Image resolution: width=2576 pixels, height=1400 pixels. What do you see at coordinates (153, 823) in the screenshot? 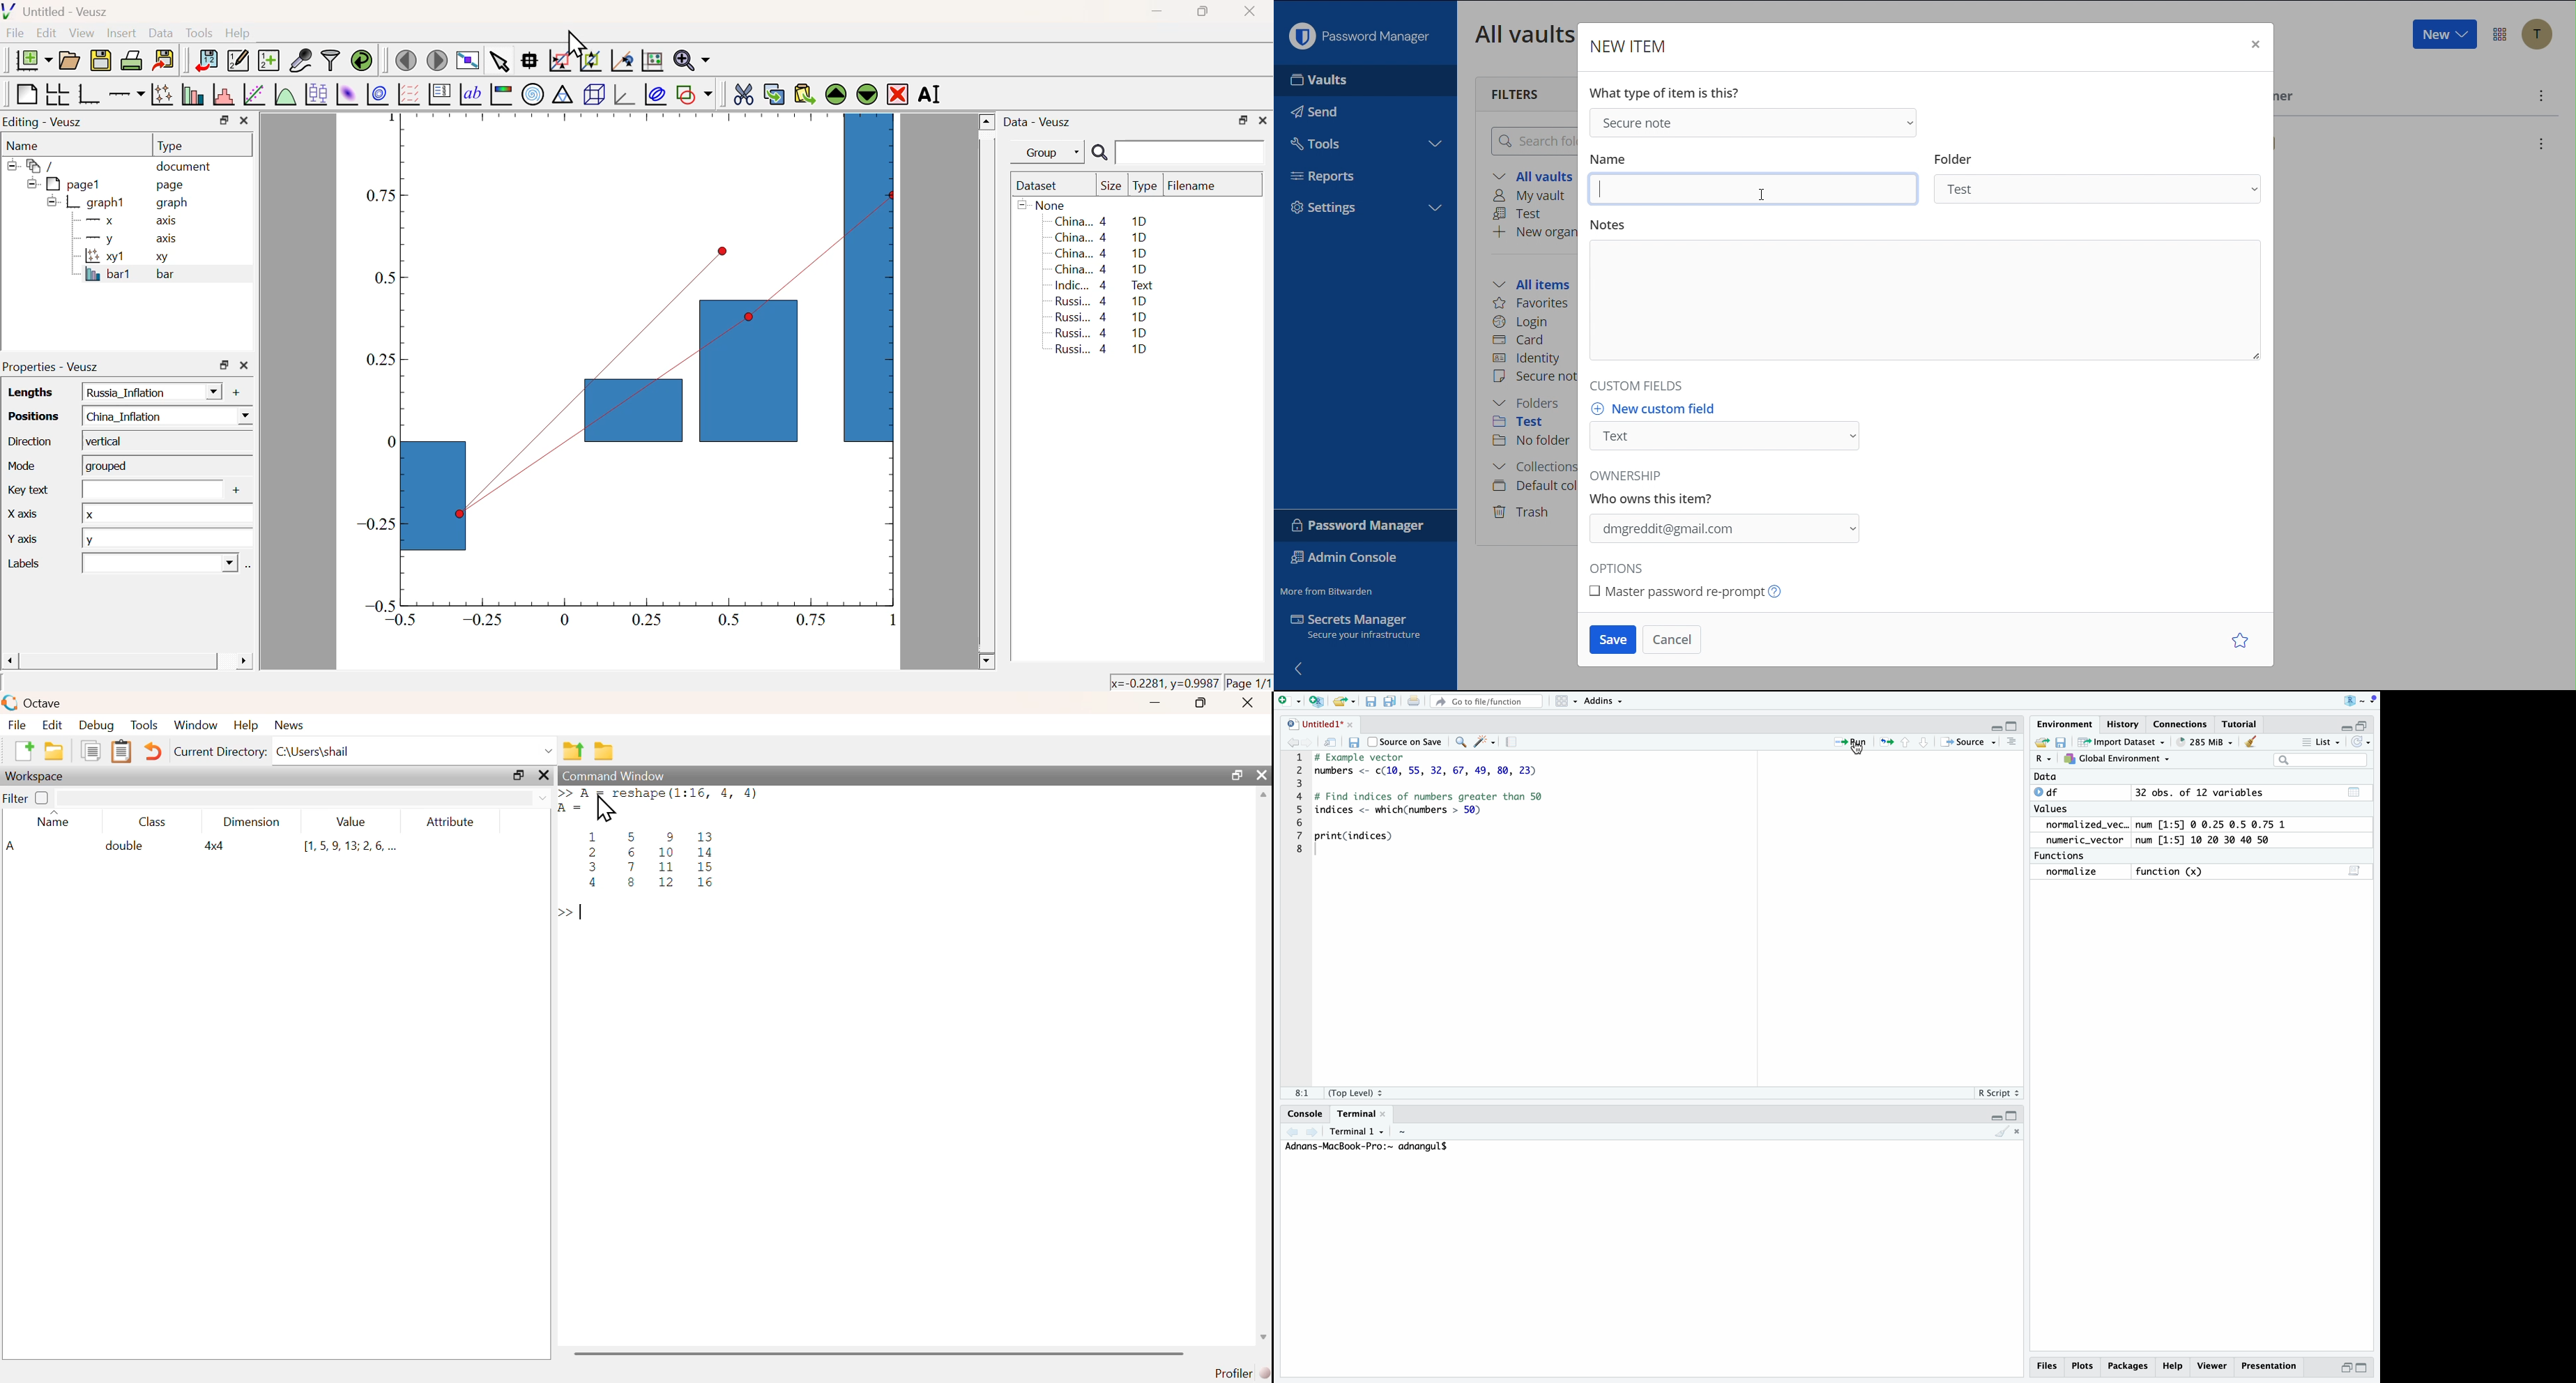
I see `class` at bounding box center [153, 823].